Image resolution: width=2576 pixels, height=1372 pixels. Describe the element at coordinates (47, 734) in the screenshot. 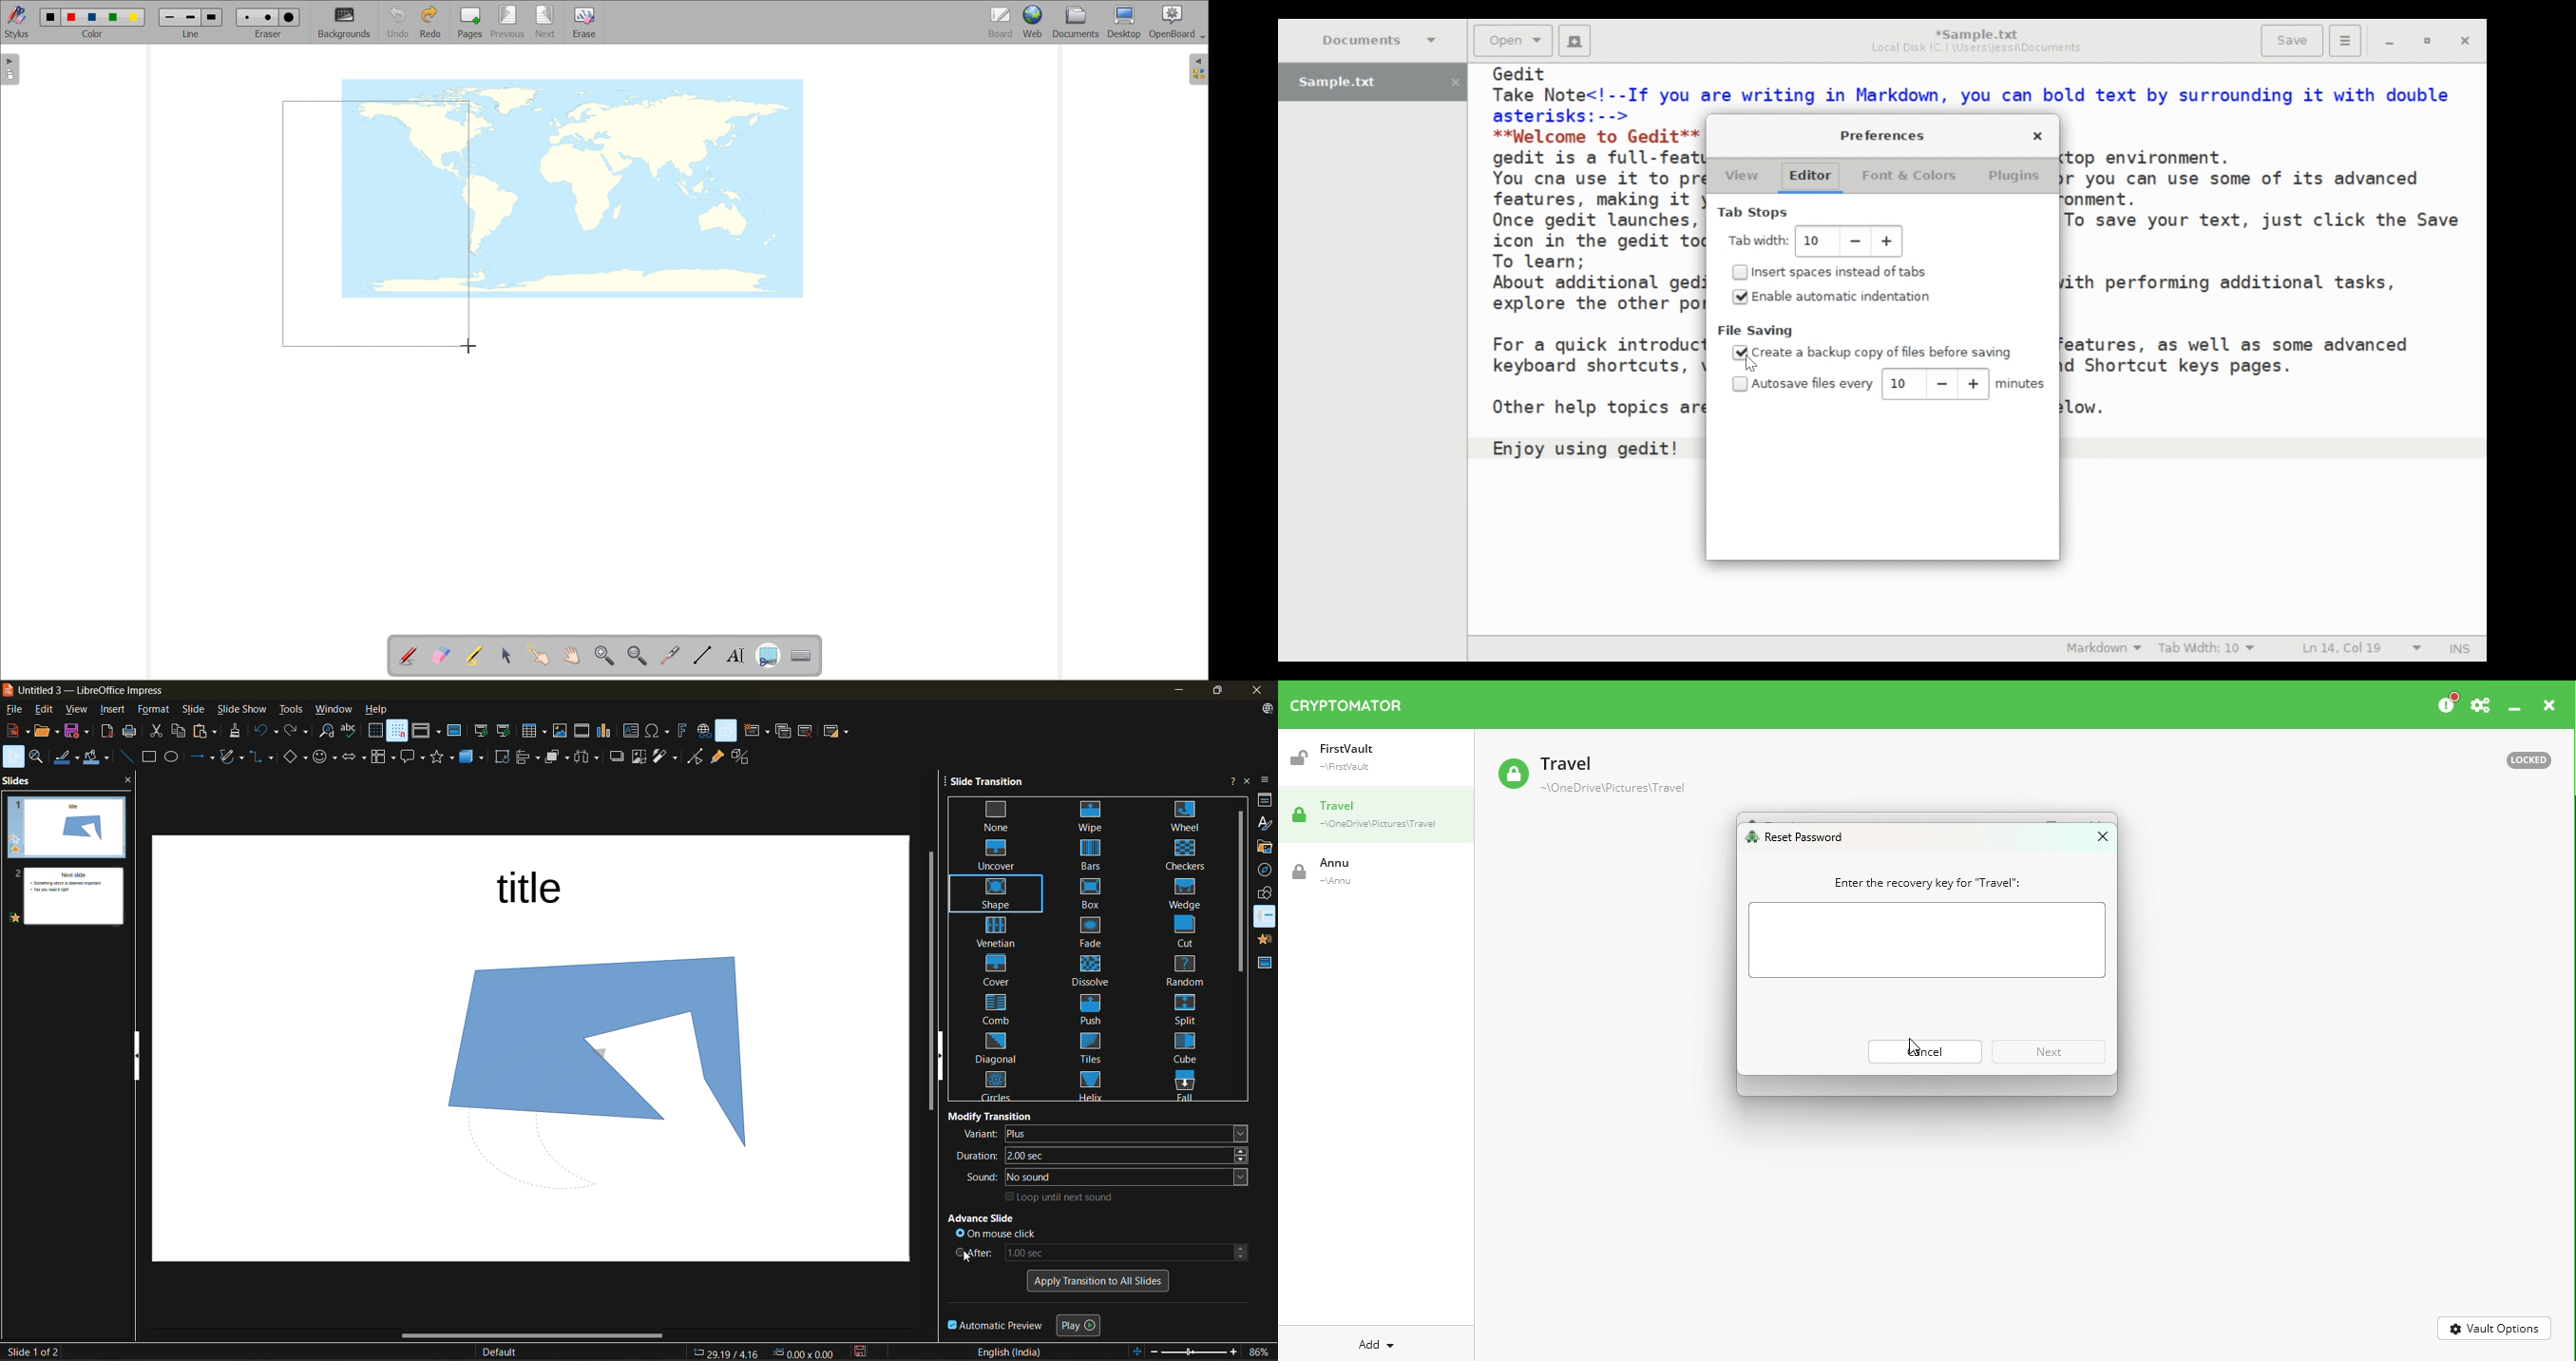

I see `open` at that location.